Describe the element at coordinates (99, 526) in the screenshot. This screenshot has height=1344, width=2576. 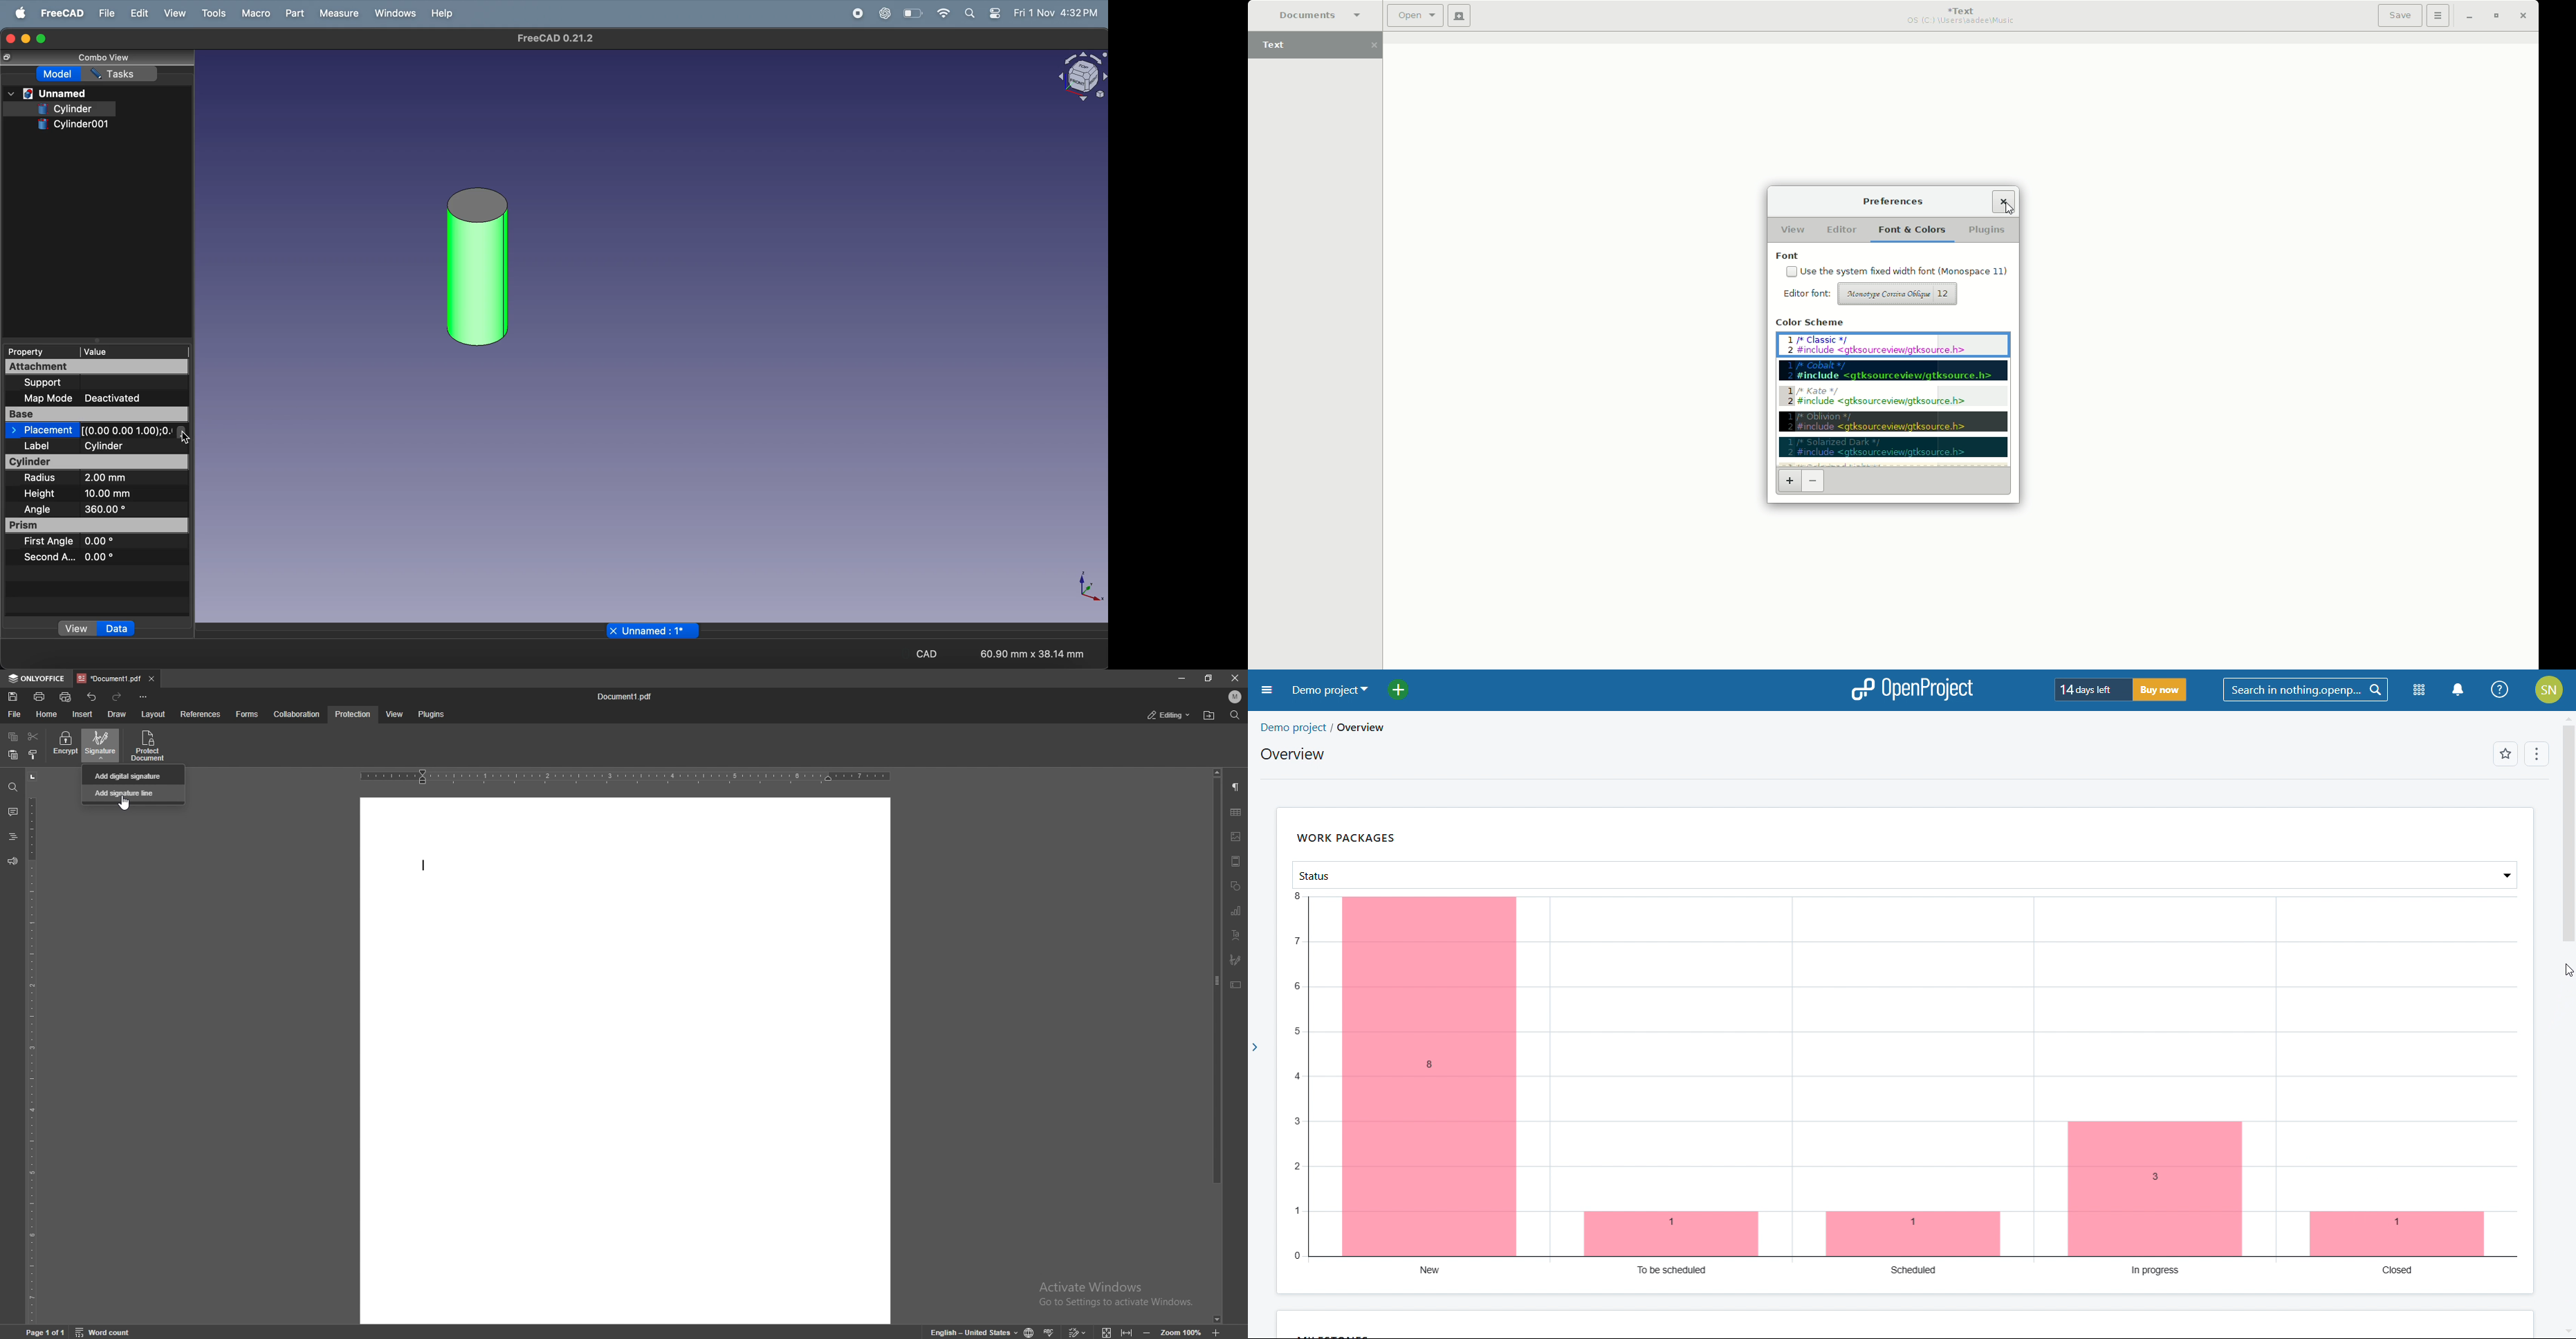
I see `prism` at that location.